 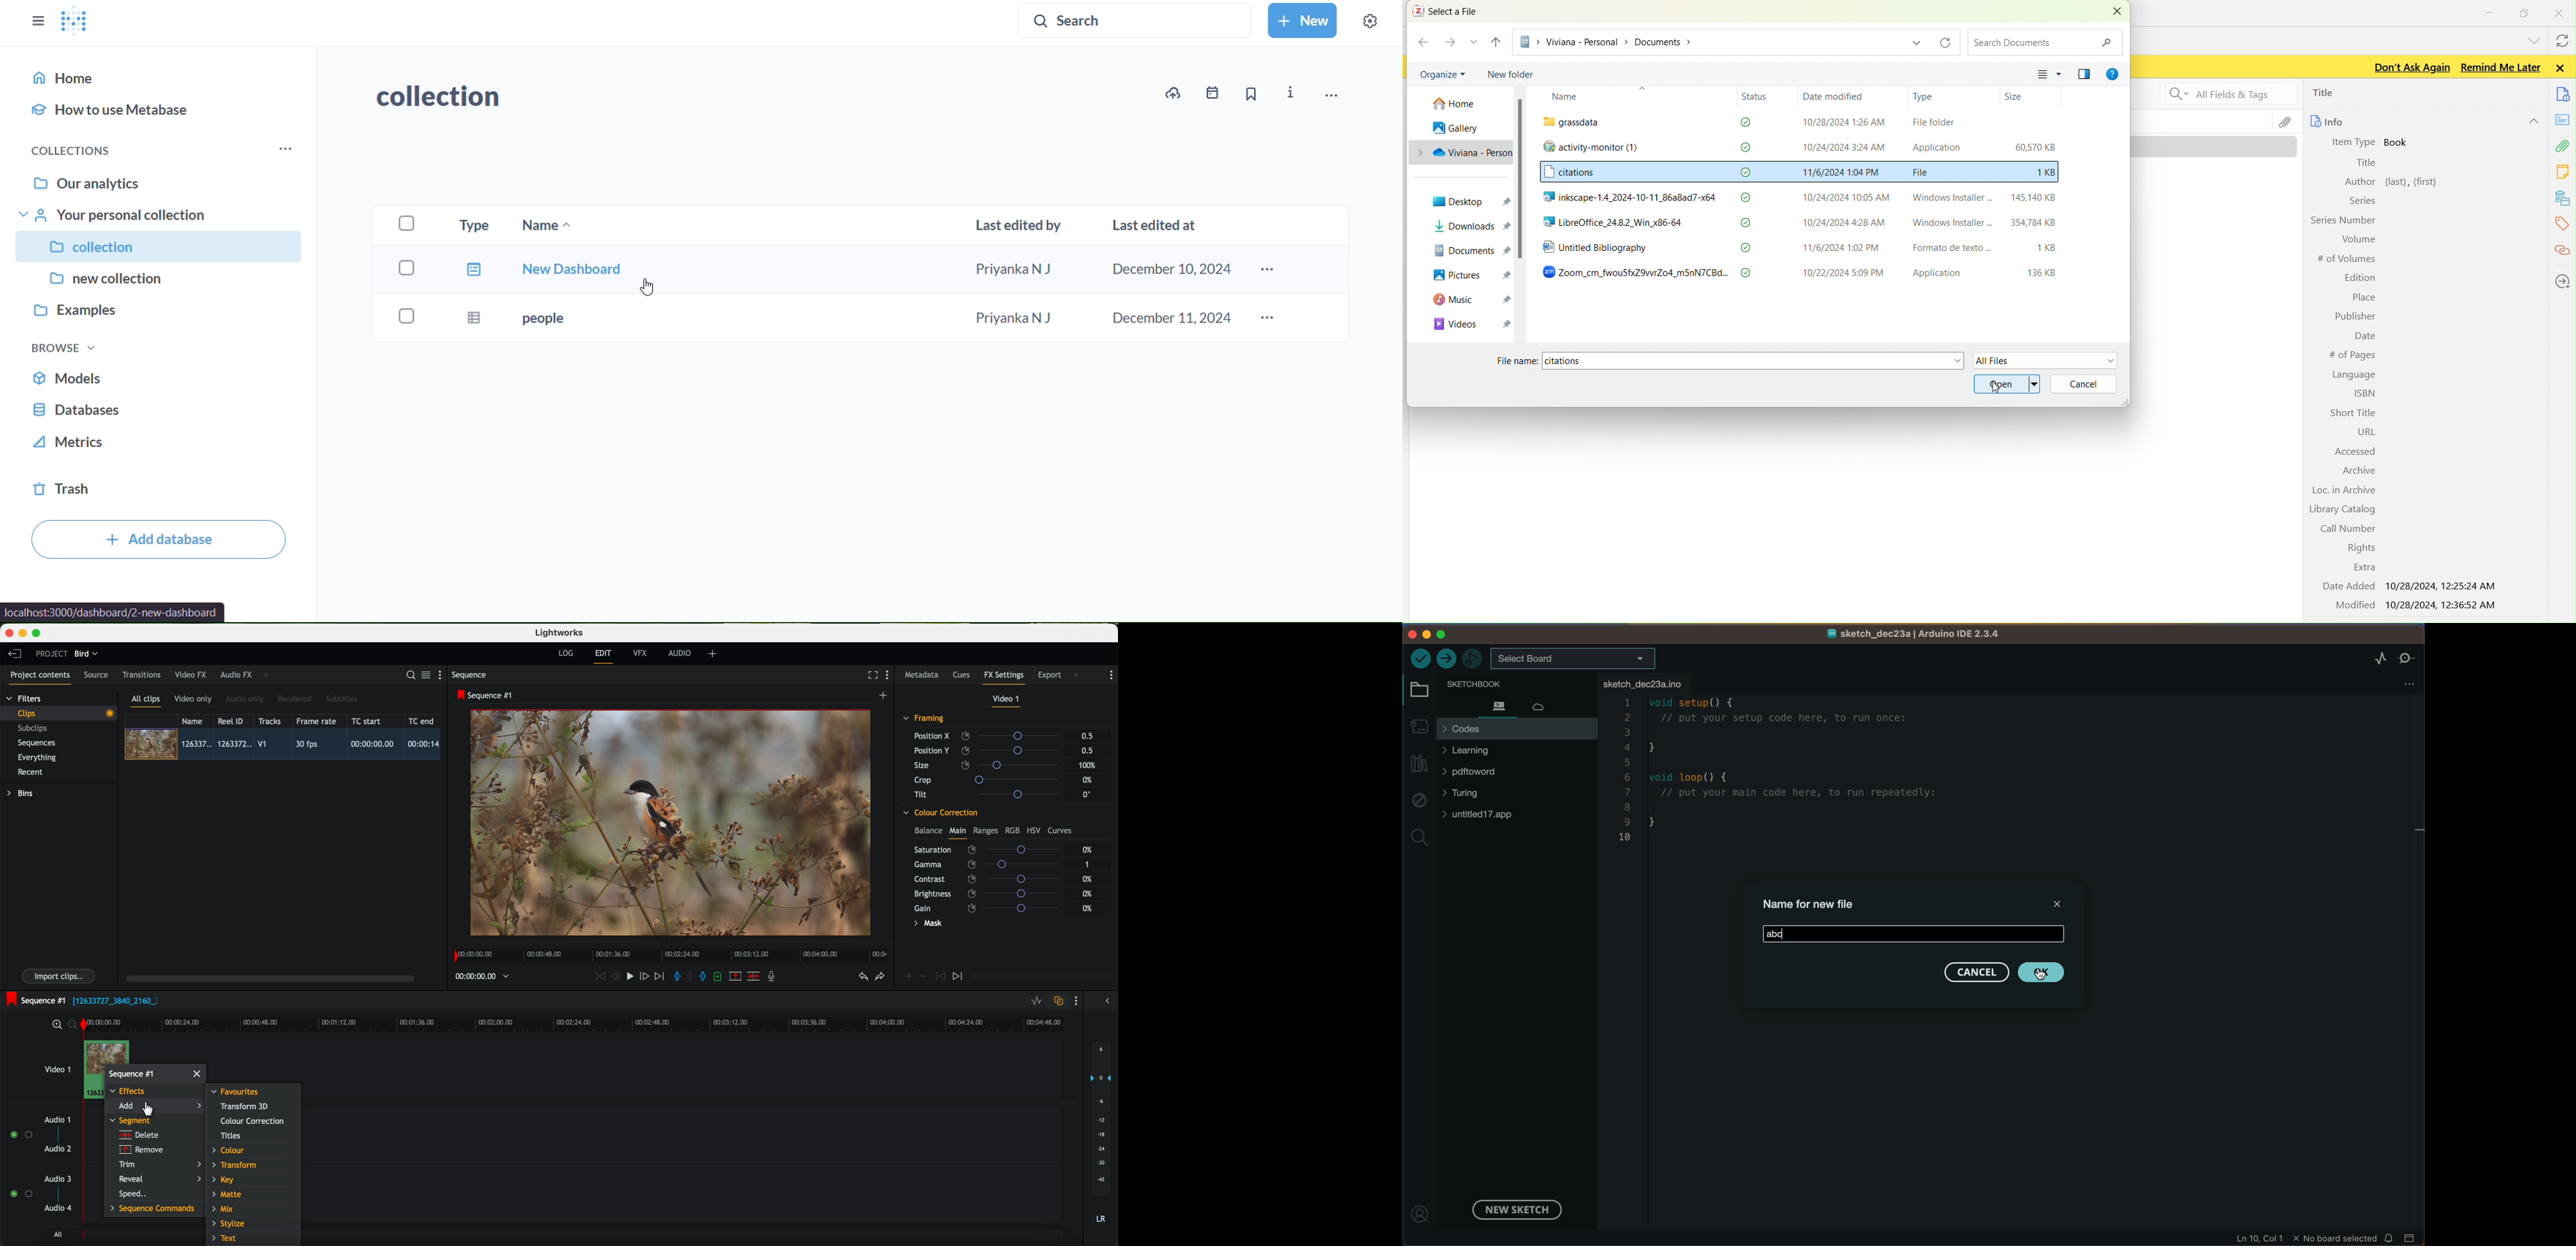 I want to click on notes, so click(x=2563, y=119).